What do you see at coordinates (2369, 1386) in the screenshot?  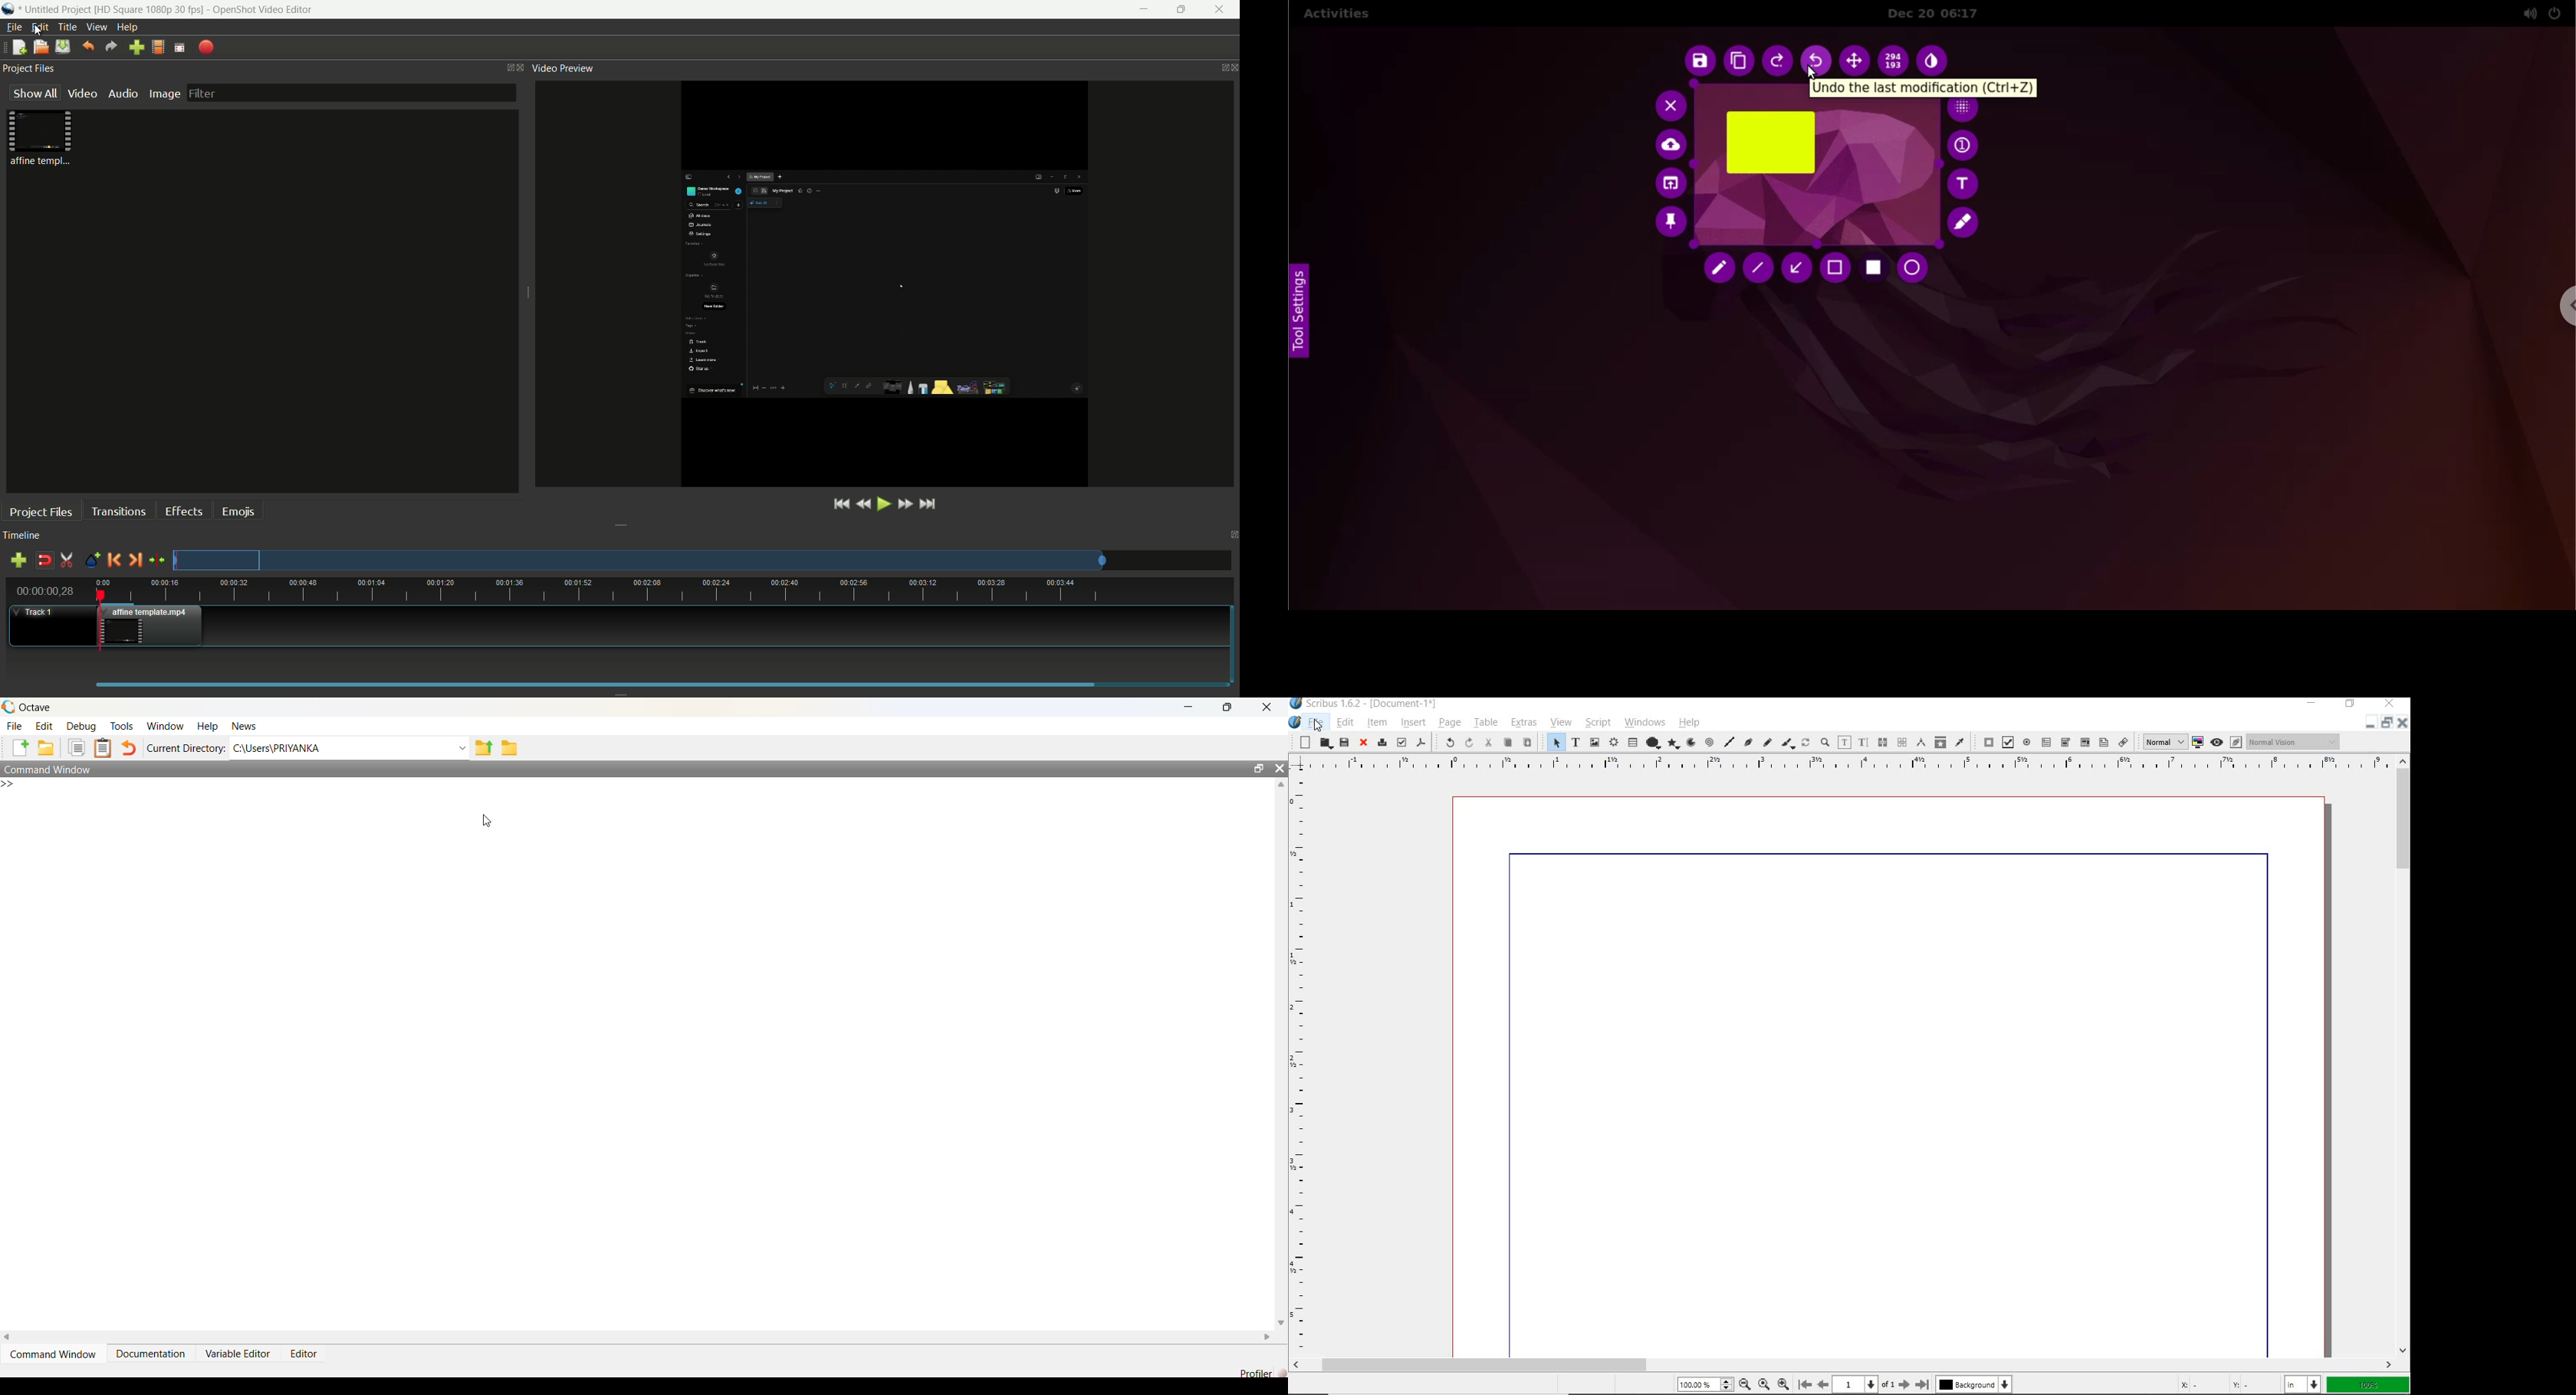 I see `zoom factor` at bounding box center [2369, 1386].